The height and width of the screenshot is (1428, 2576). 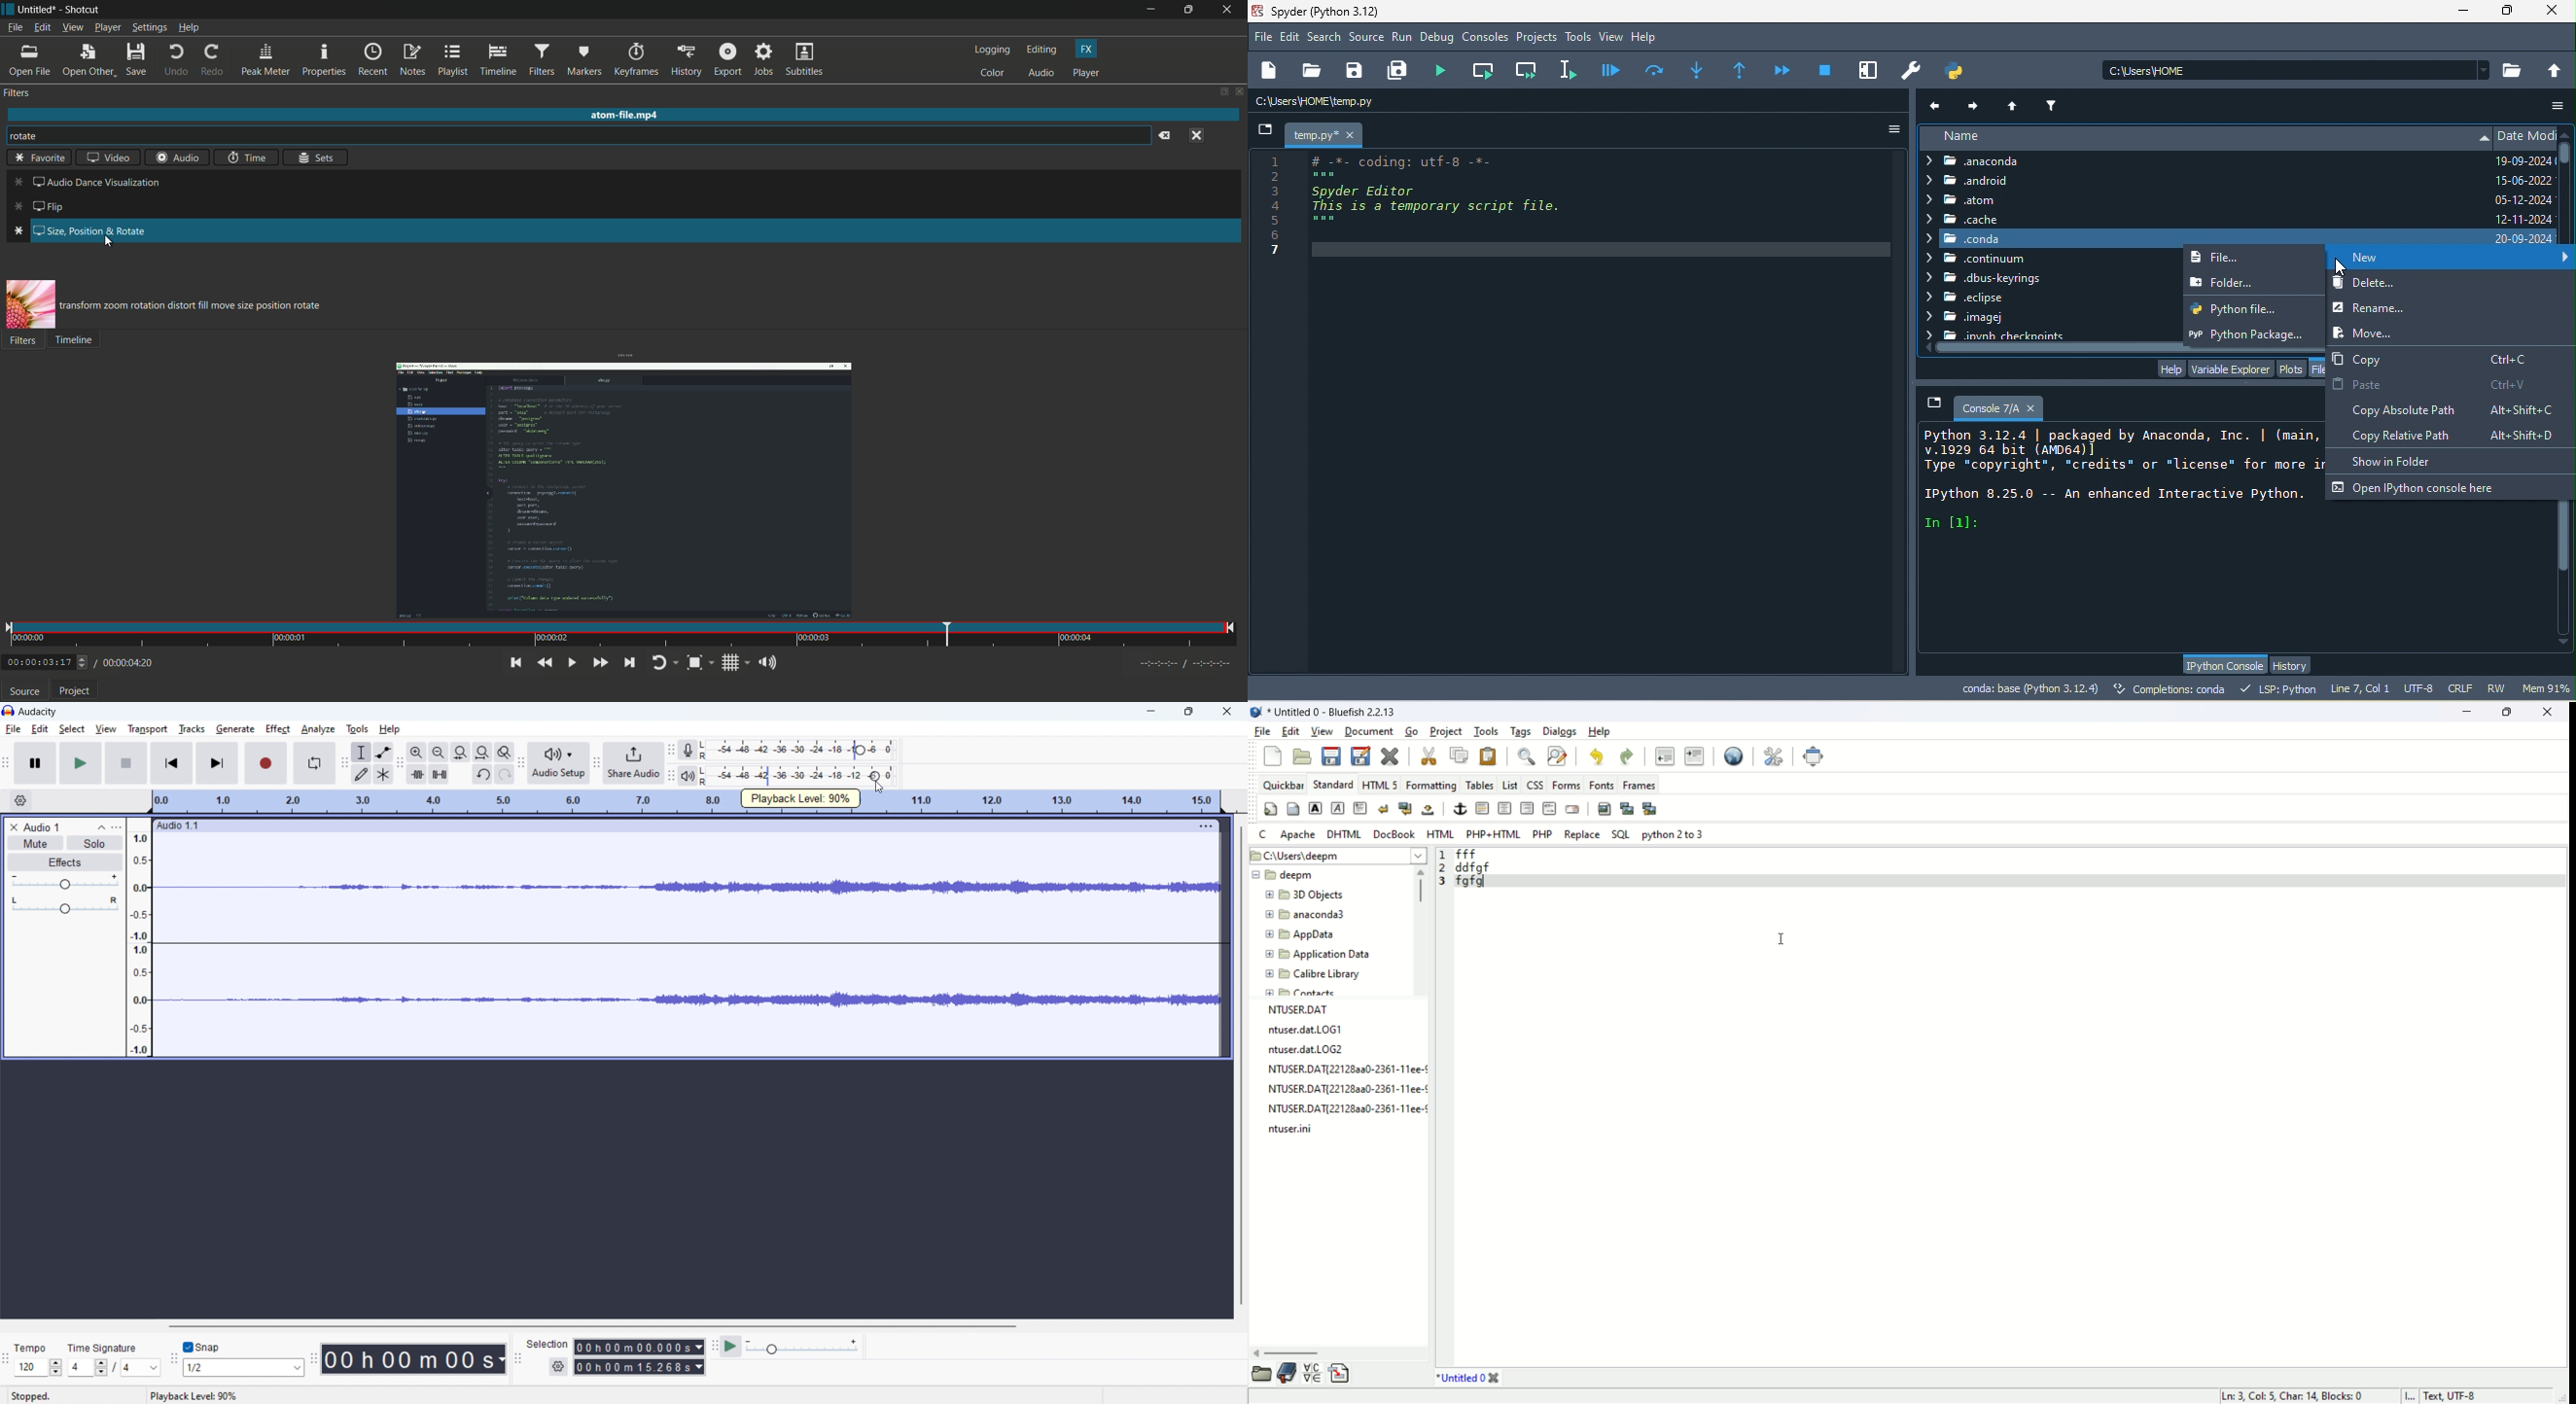 I want to click on player menu, so click(x=107, y=28).